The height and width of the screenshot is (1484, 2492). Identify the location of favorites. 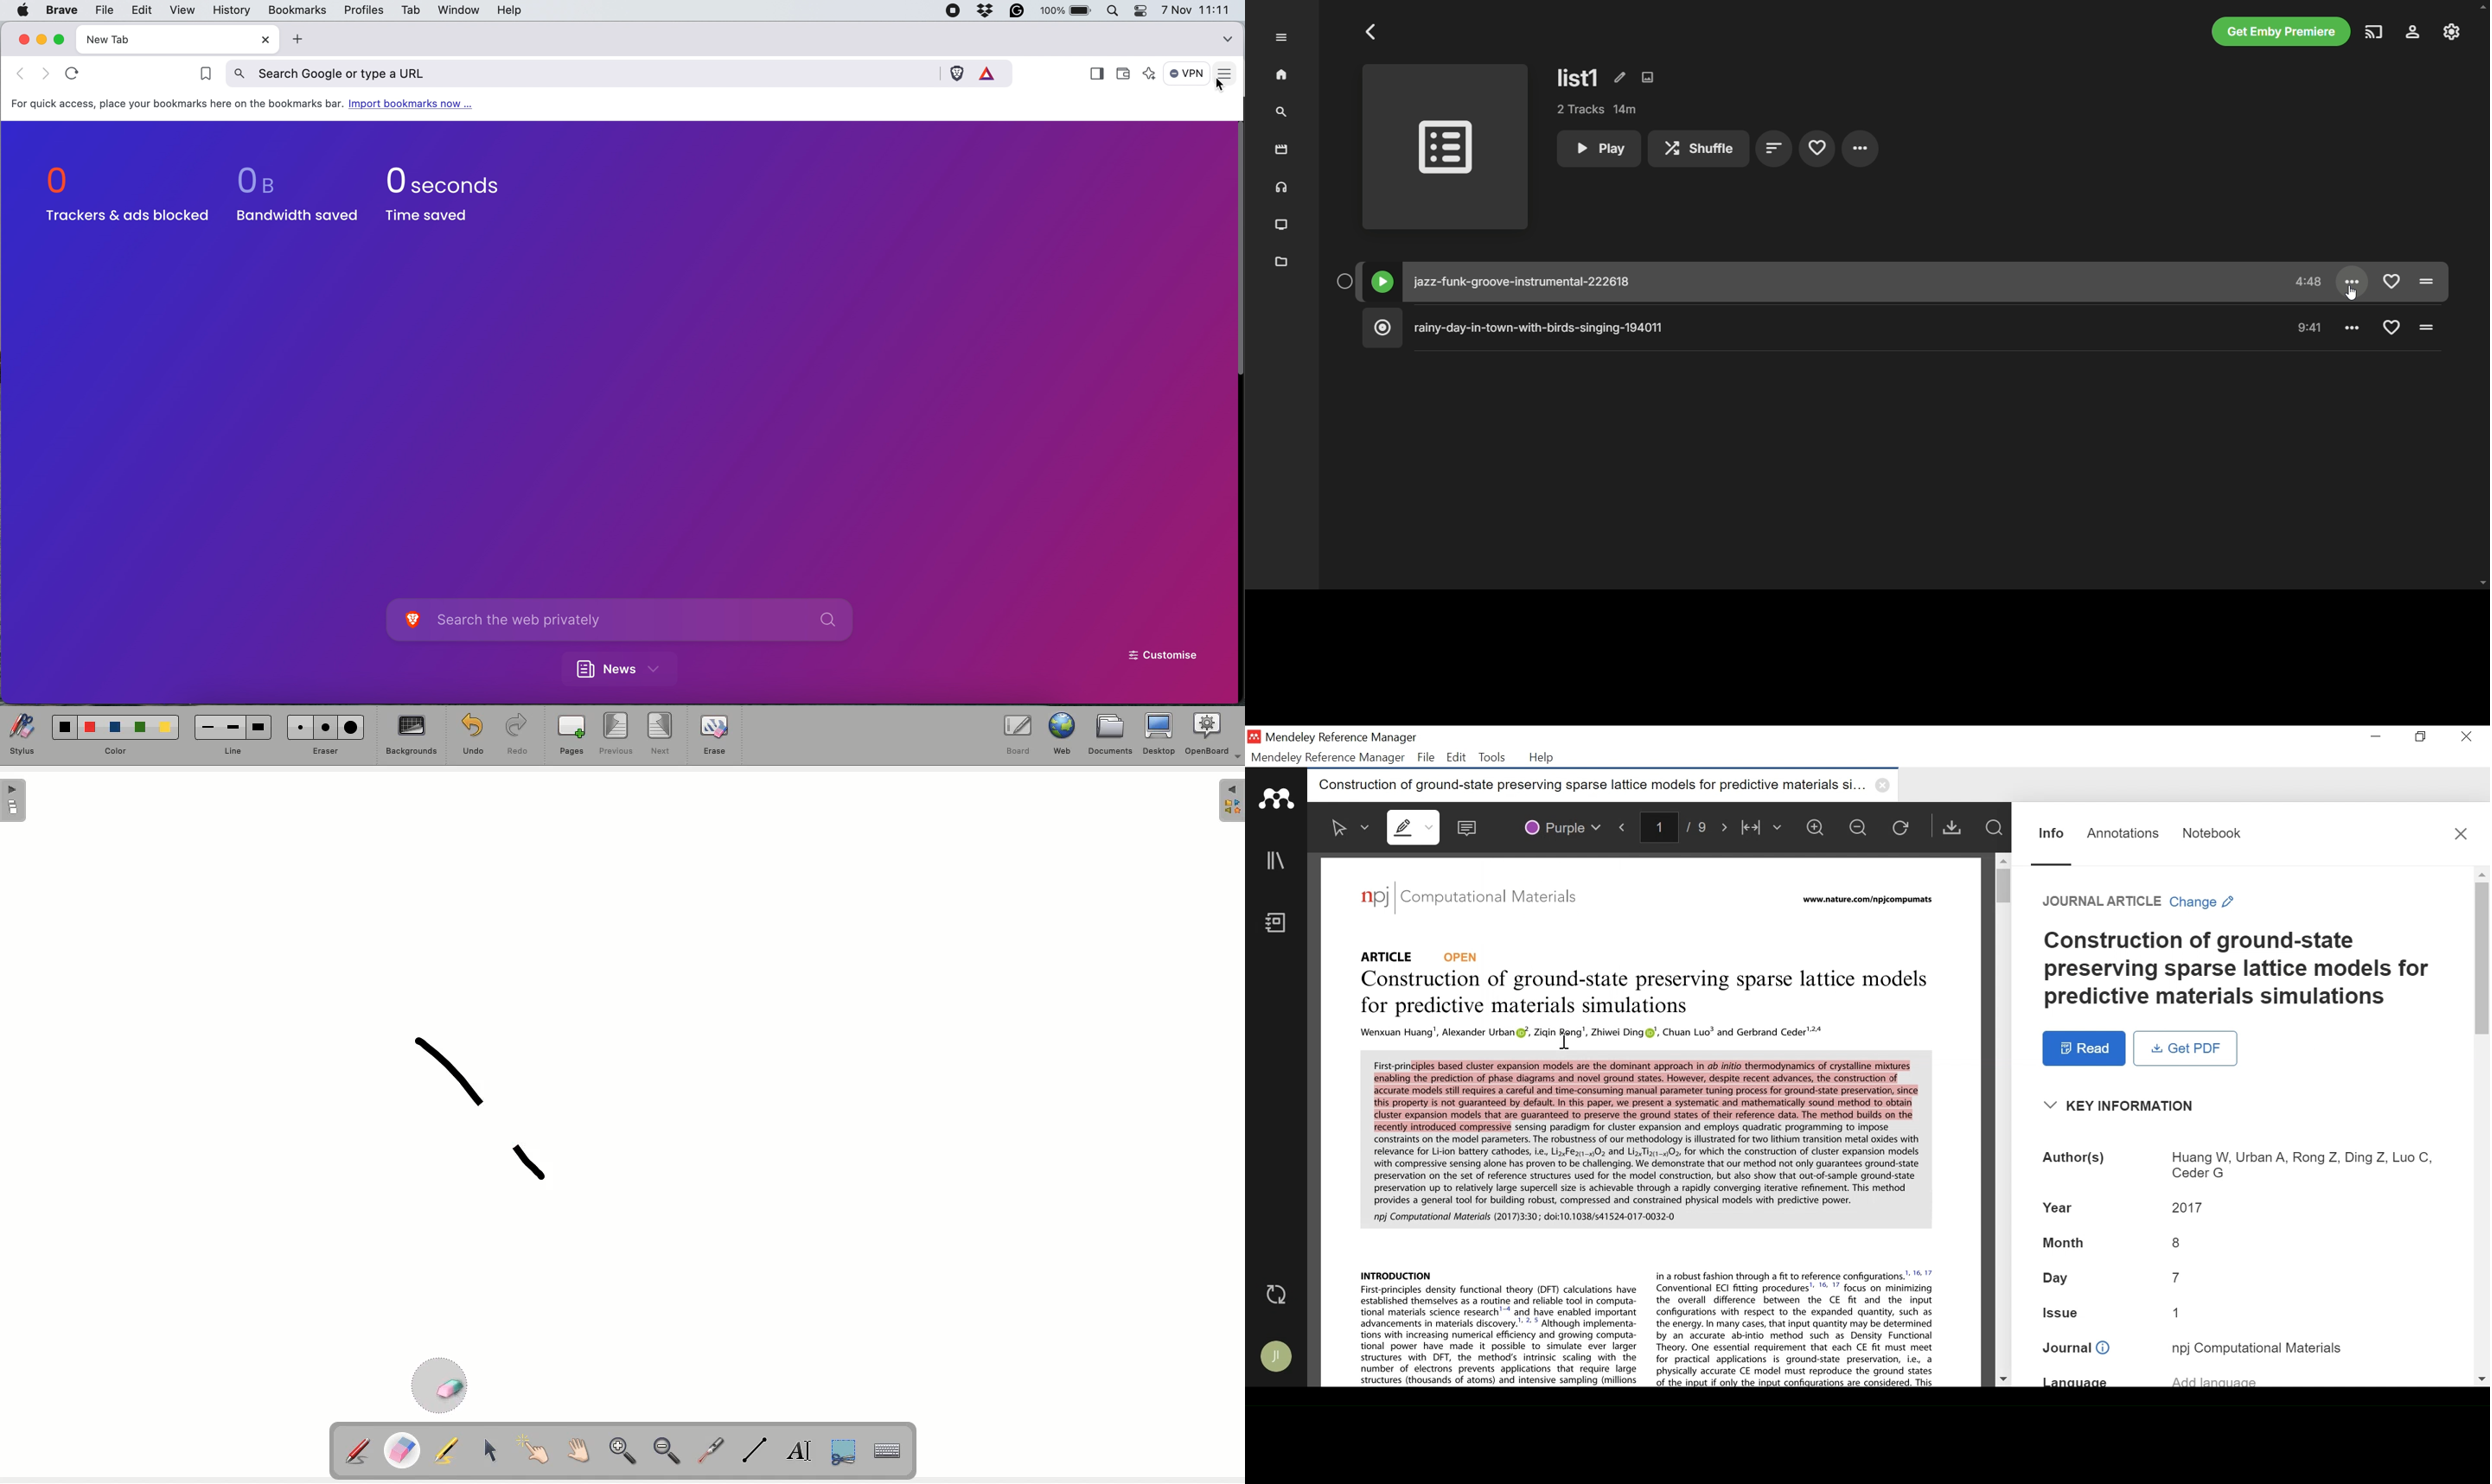
(1816, 149).